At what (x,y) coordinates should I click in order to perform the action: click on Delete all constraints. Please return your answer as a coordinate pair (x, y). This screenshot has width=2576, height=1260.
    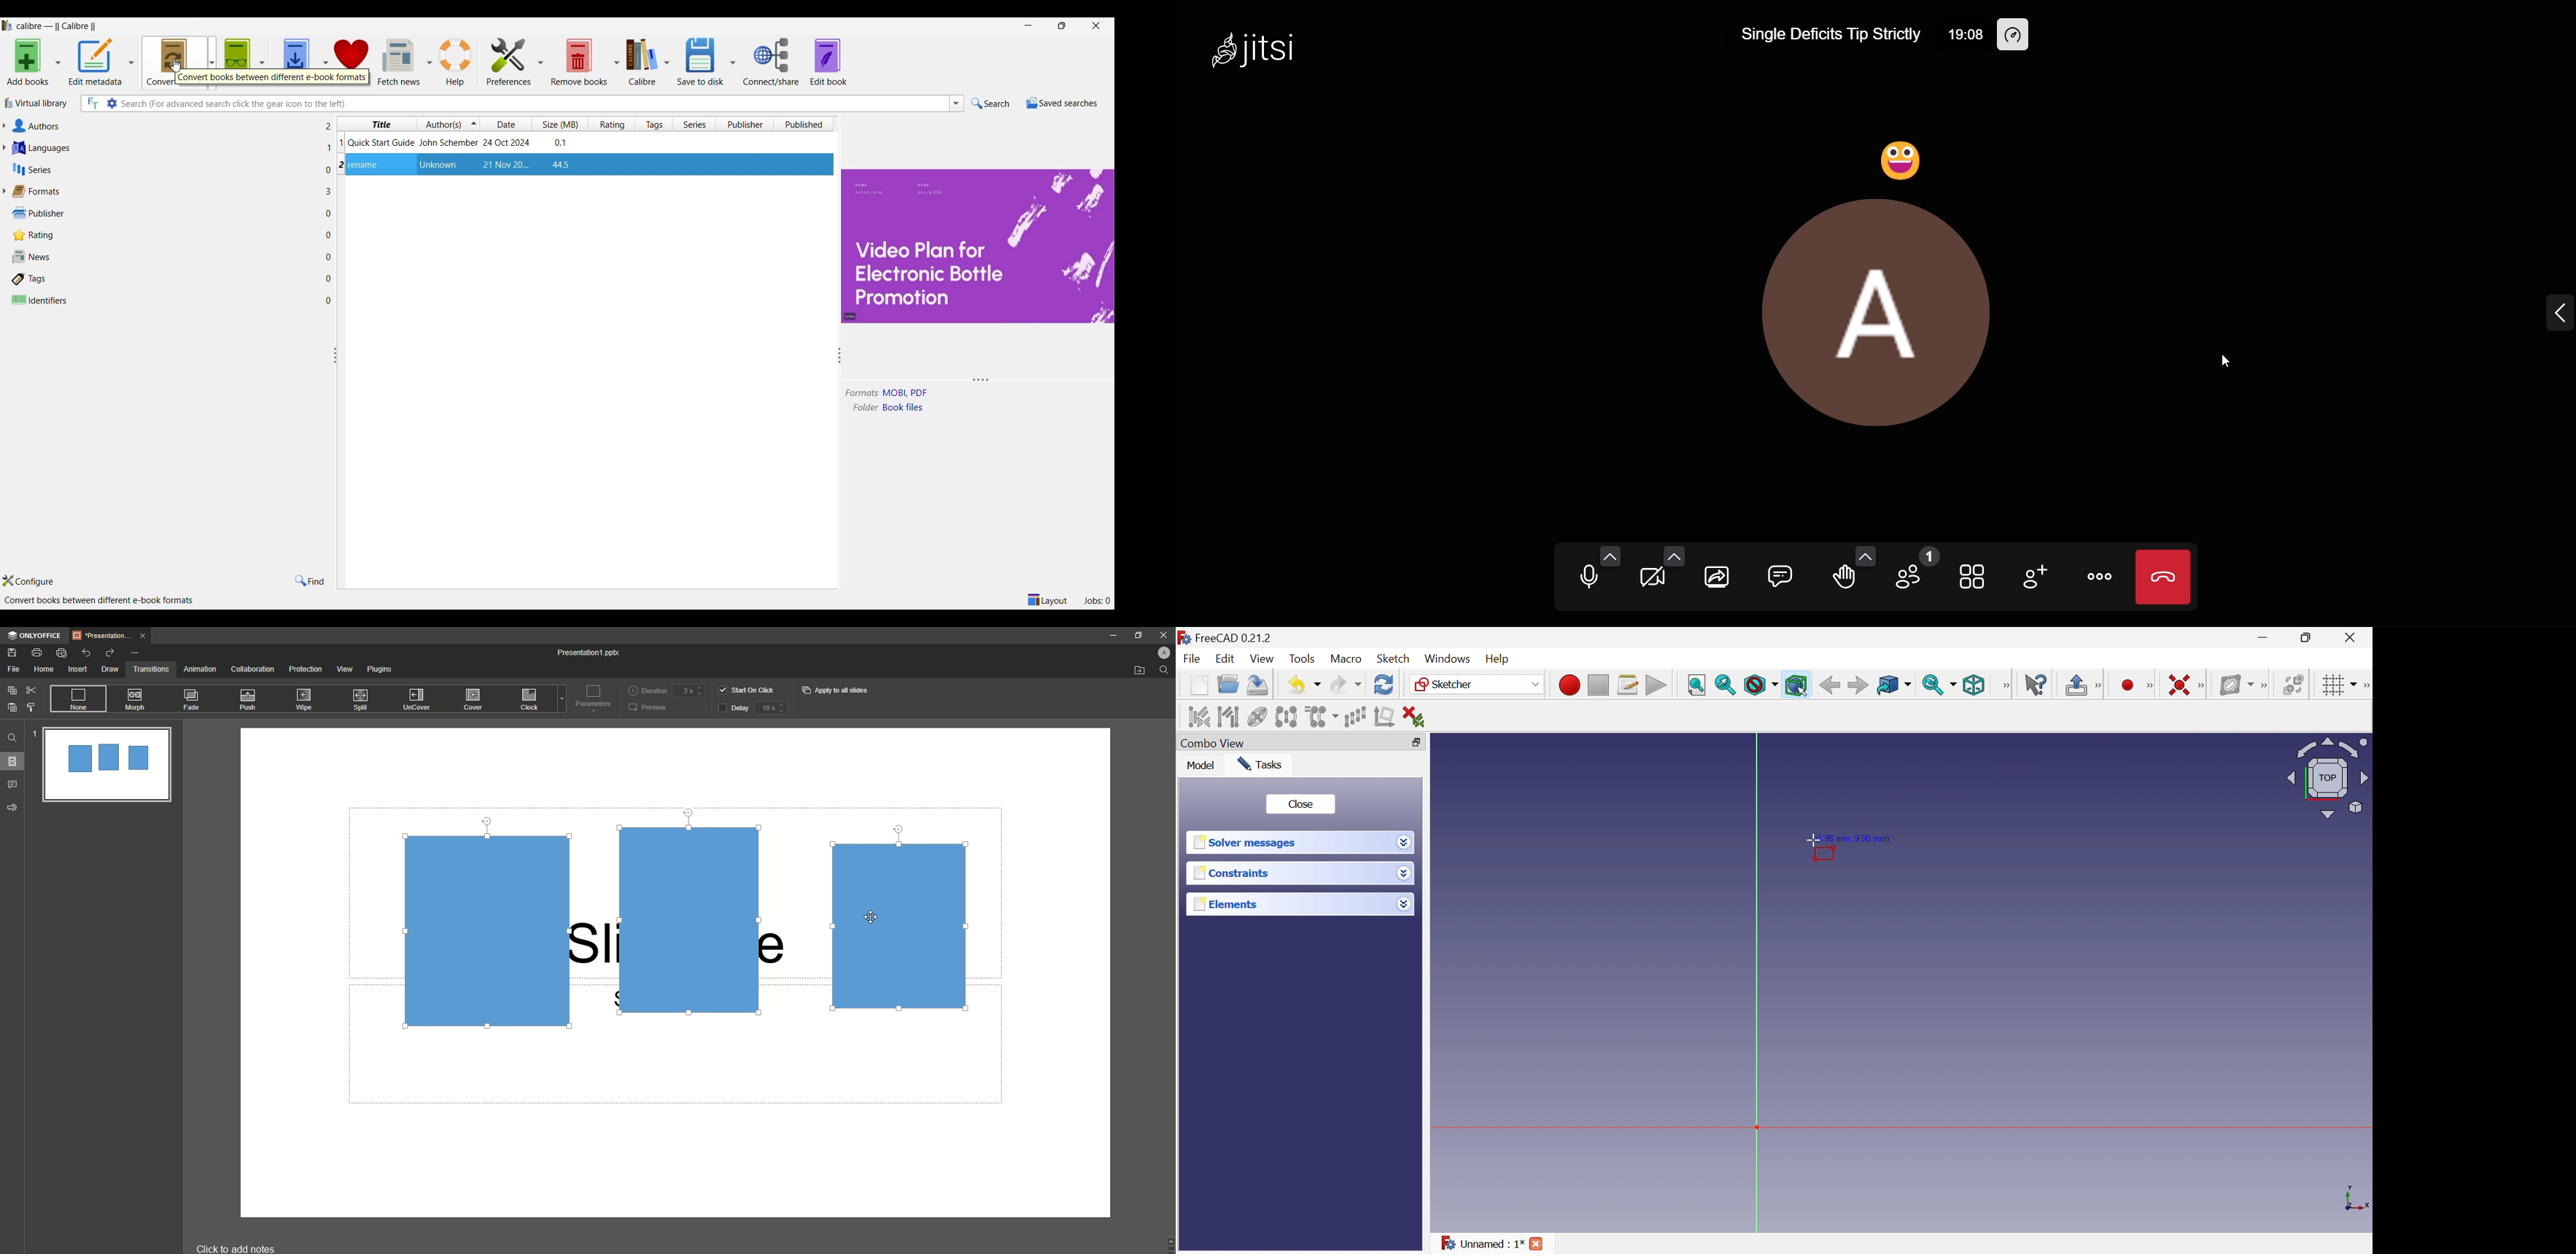
    Looking at the image, I should click on (1414, 717).